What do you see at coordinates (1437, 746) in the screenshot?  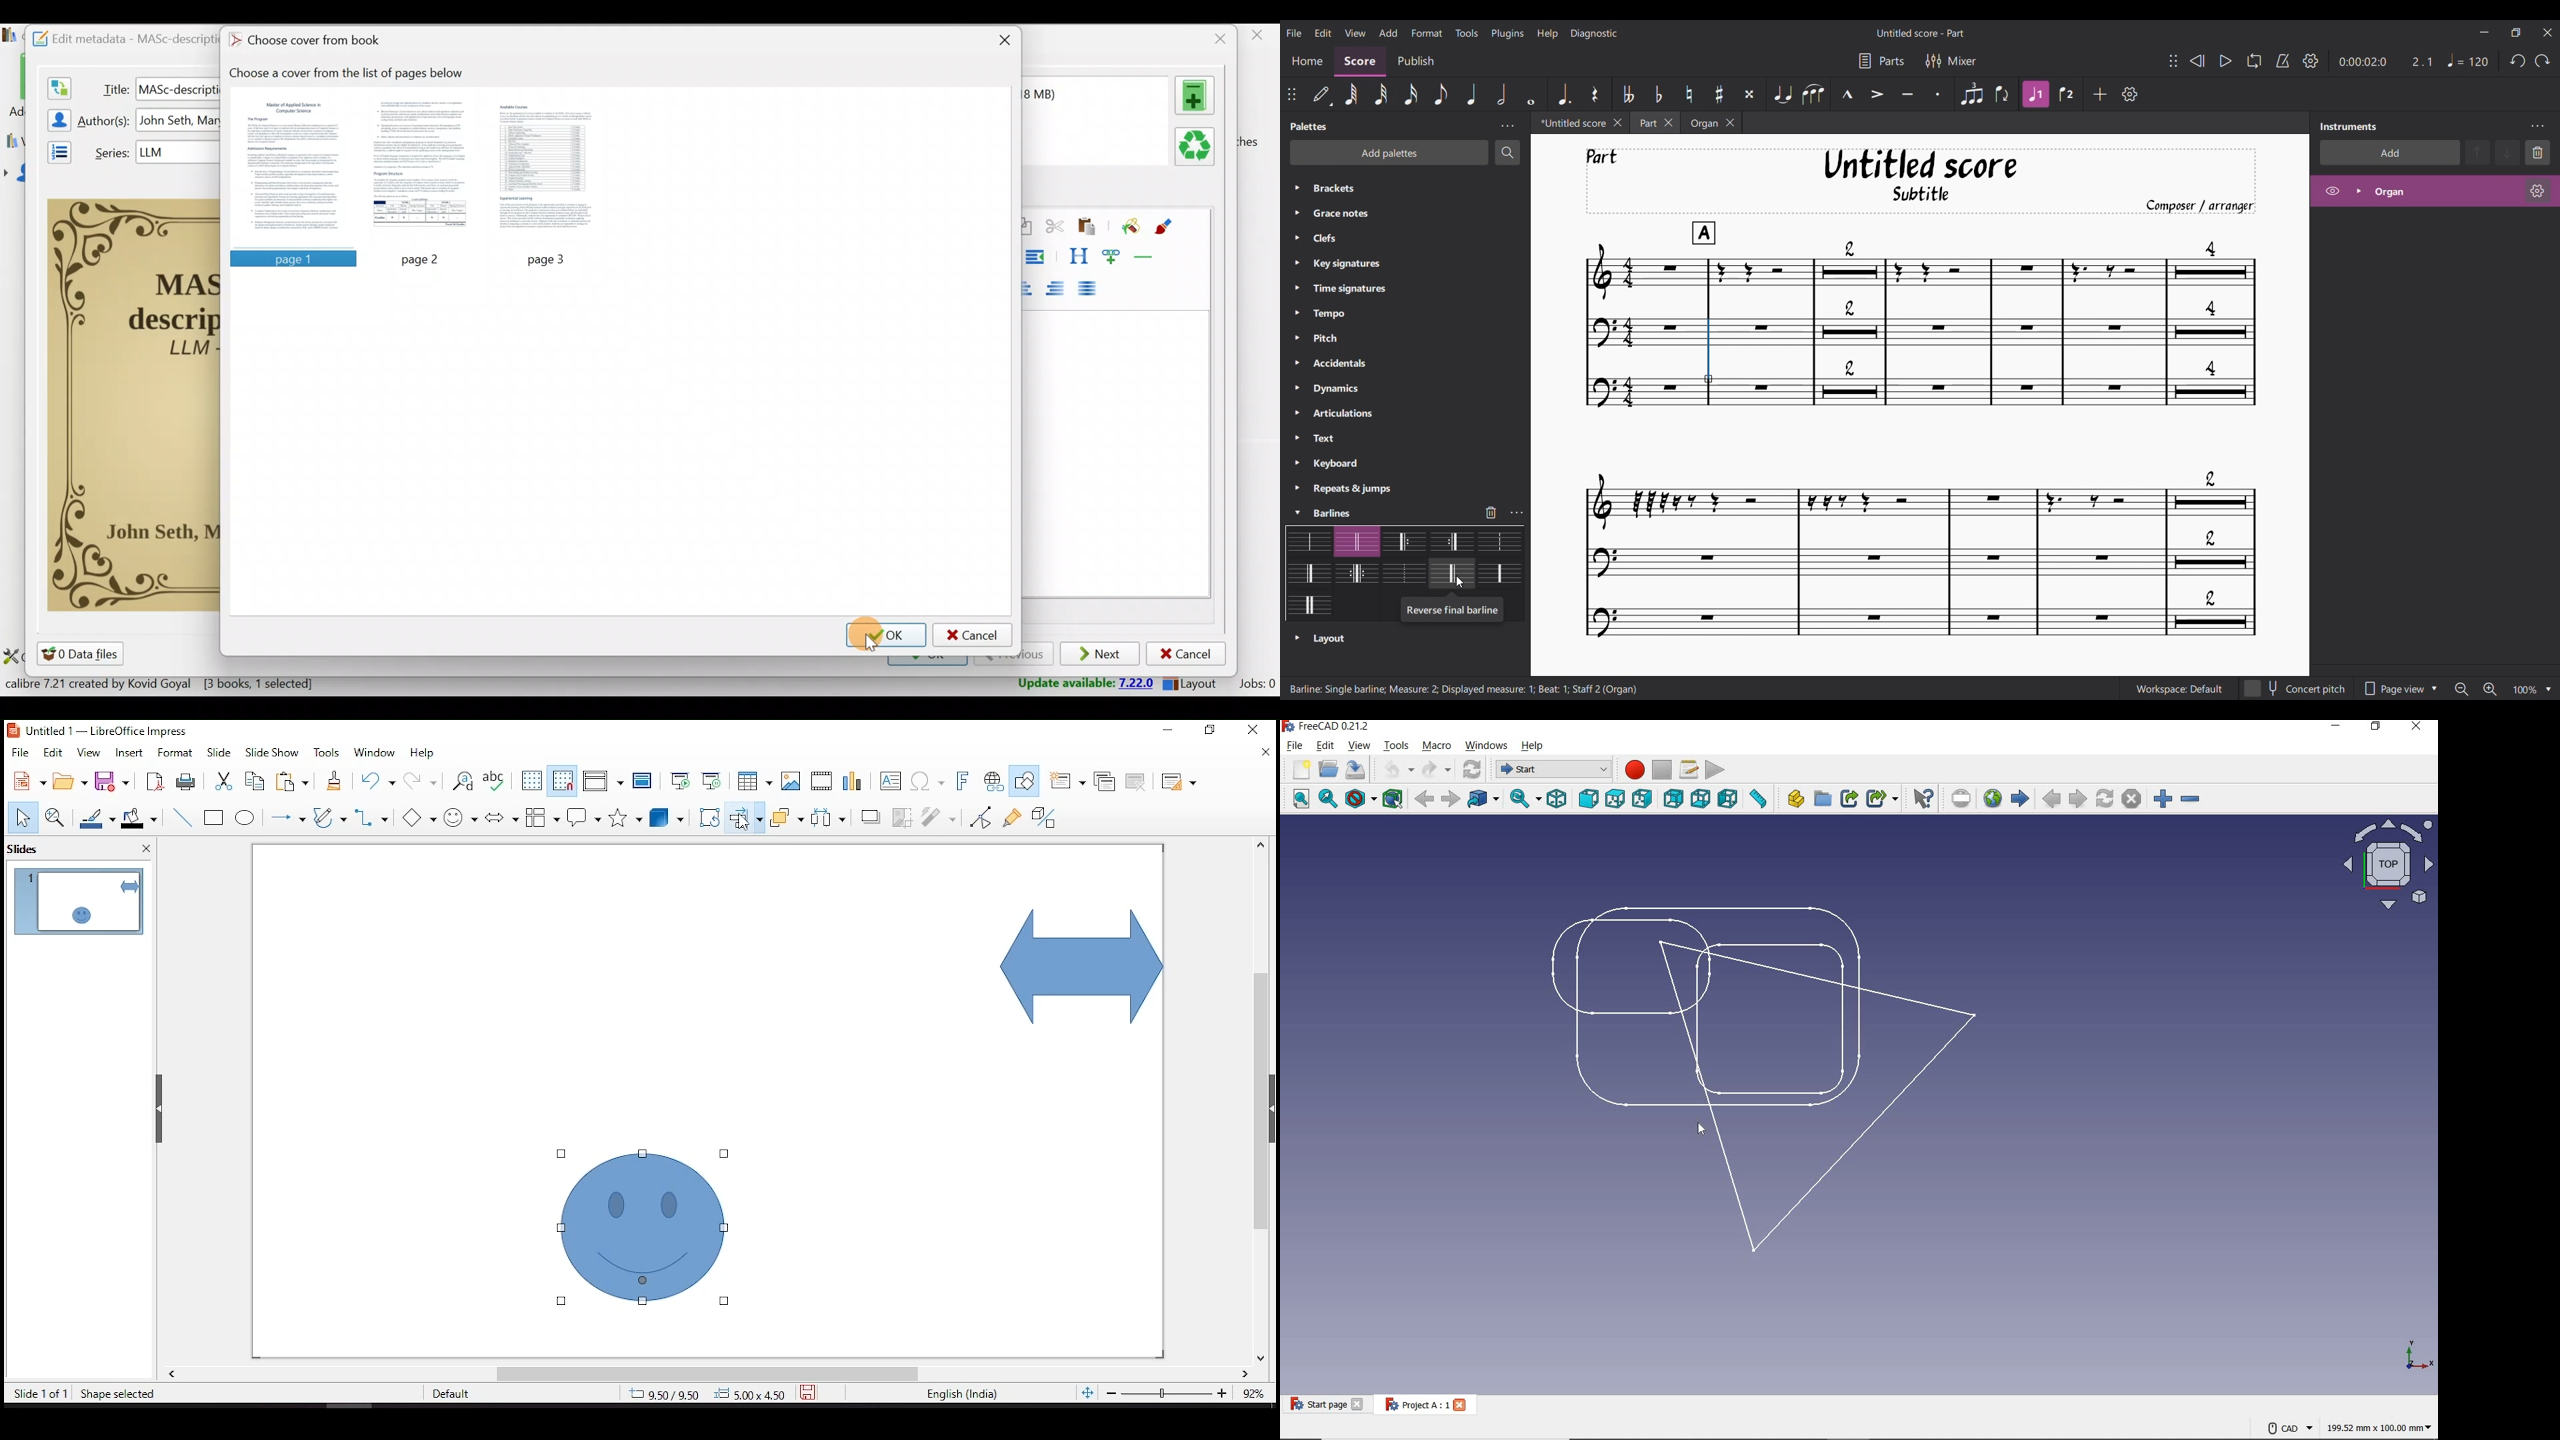 I see `MACRO` at bounding box center [1437, 746].